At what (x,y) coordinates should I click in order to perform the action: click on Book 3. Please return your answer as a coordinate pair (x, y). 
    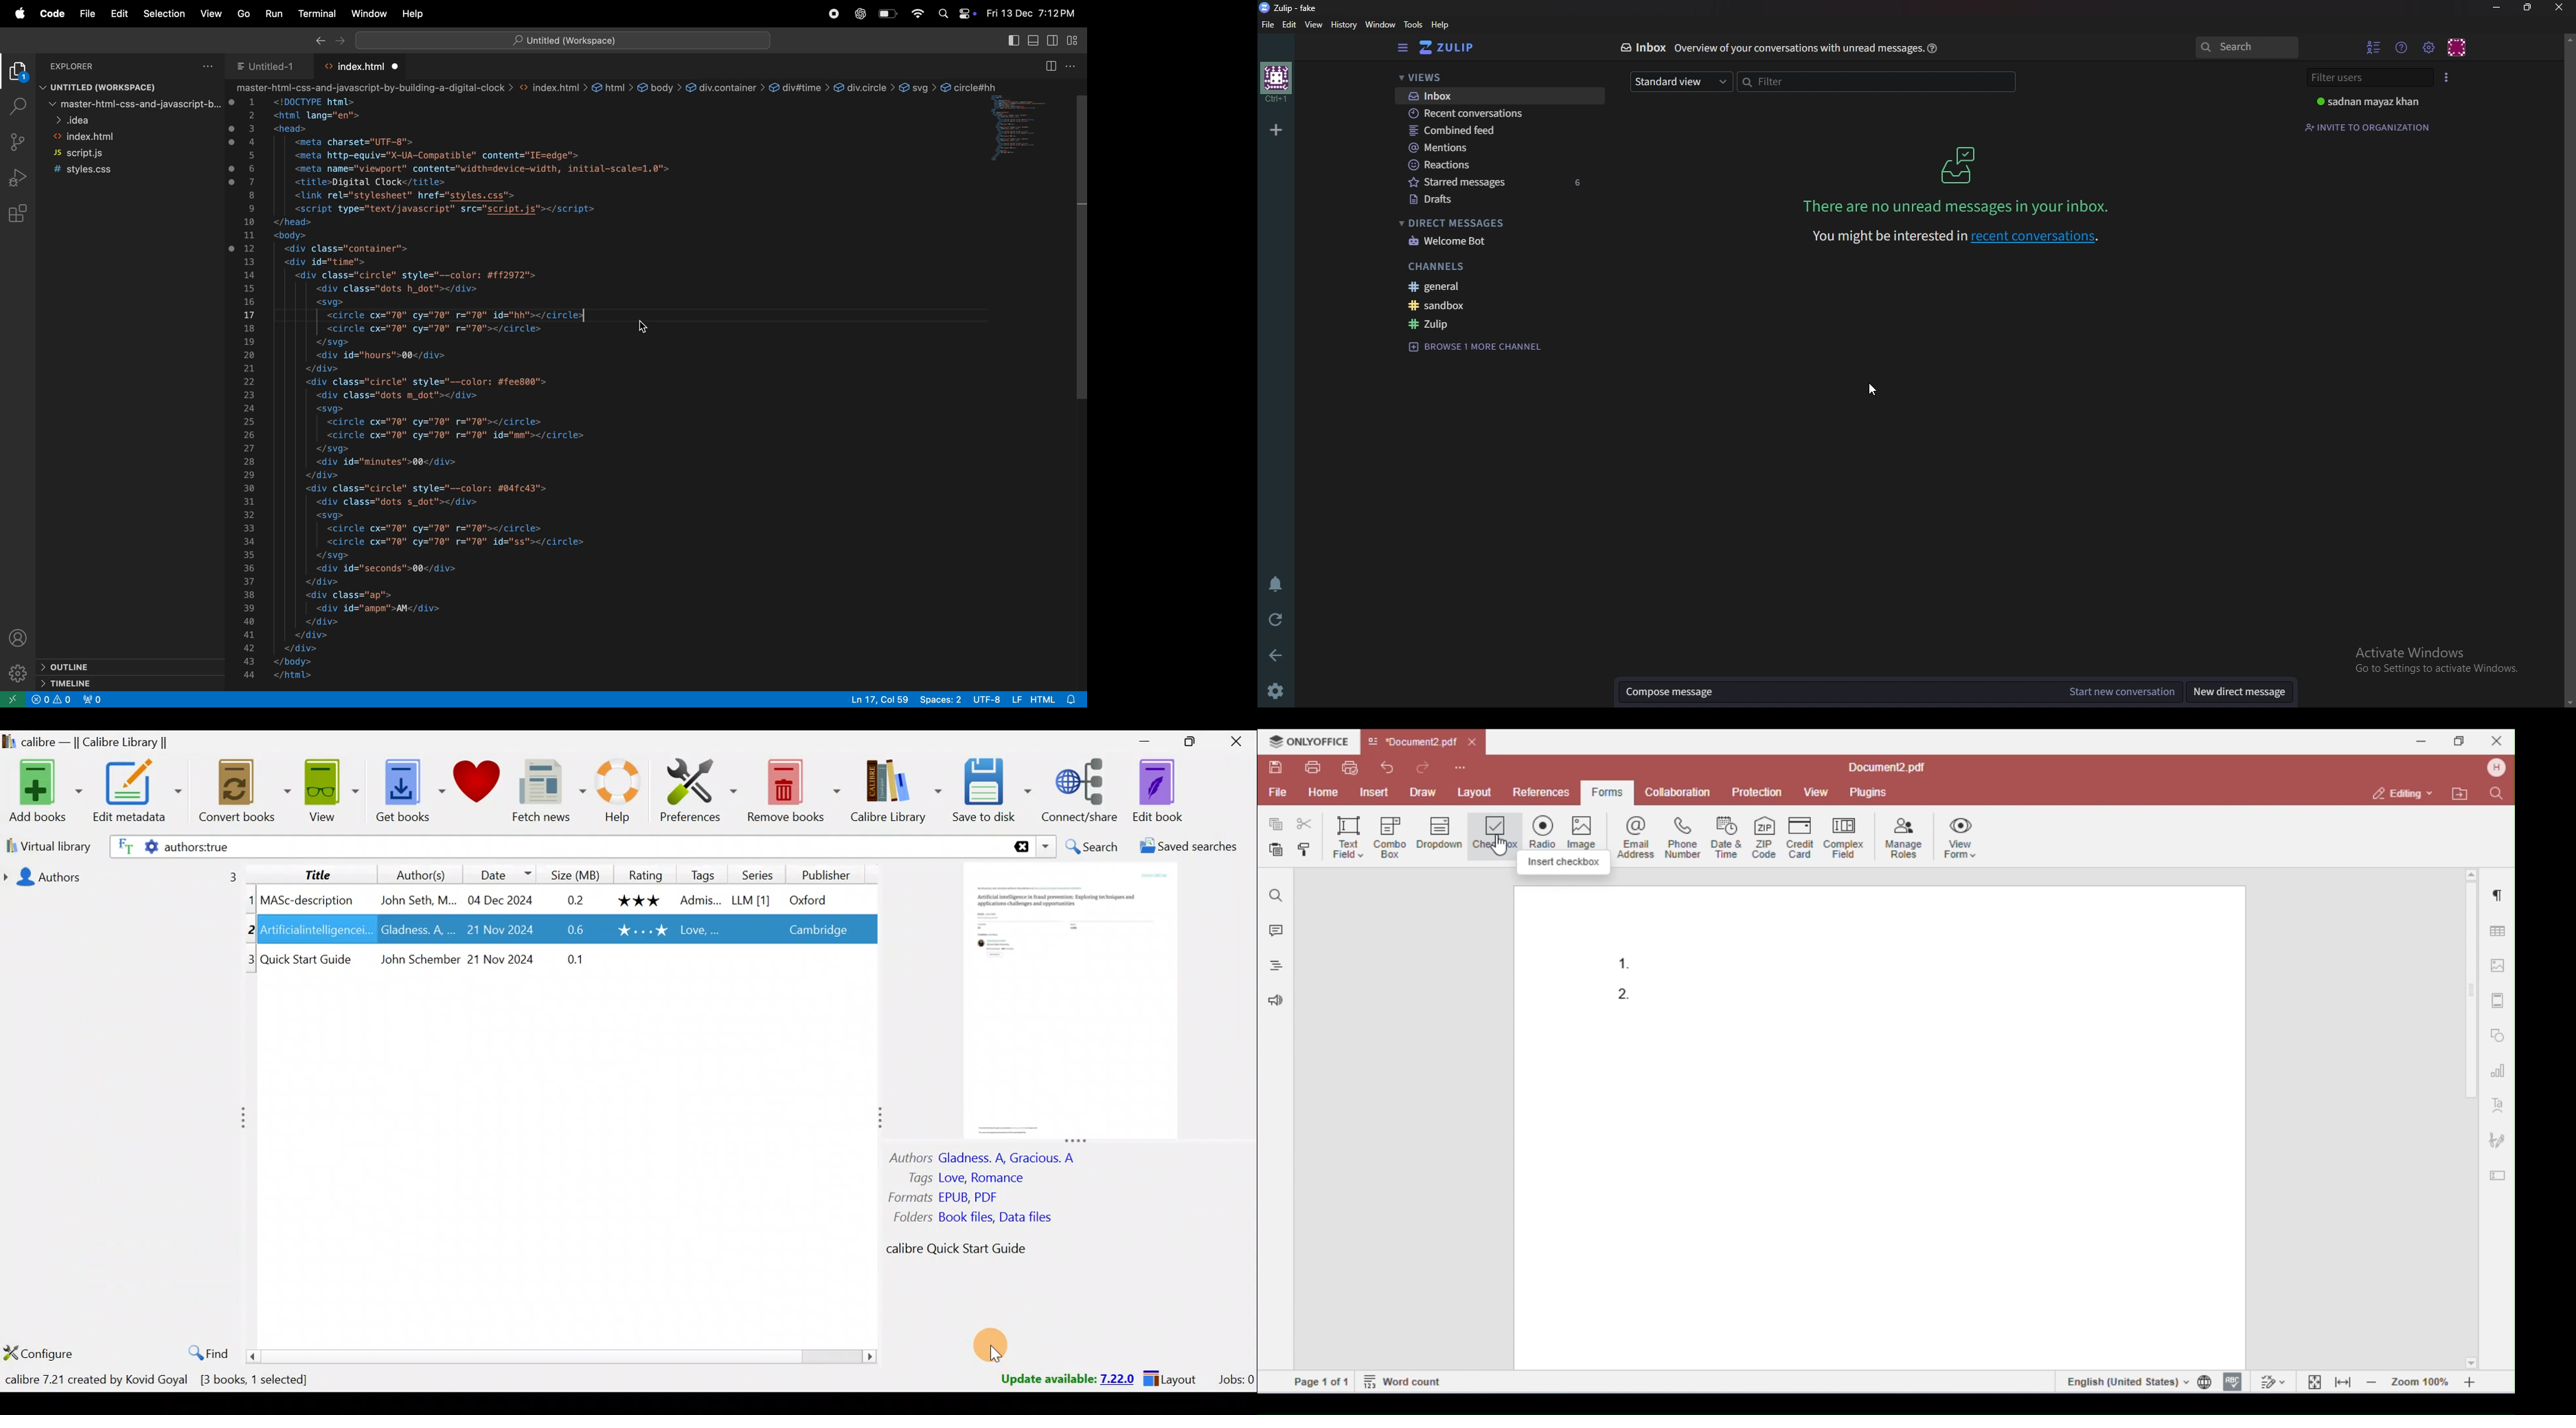
    Looking at the image, I should click on (564, 961).